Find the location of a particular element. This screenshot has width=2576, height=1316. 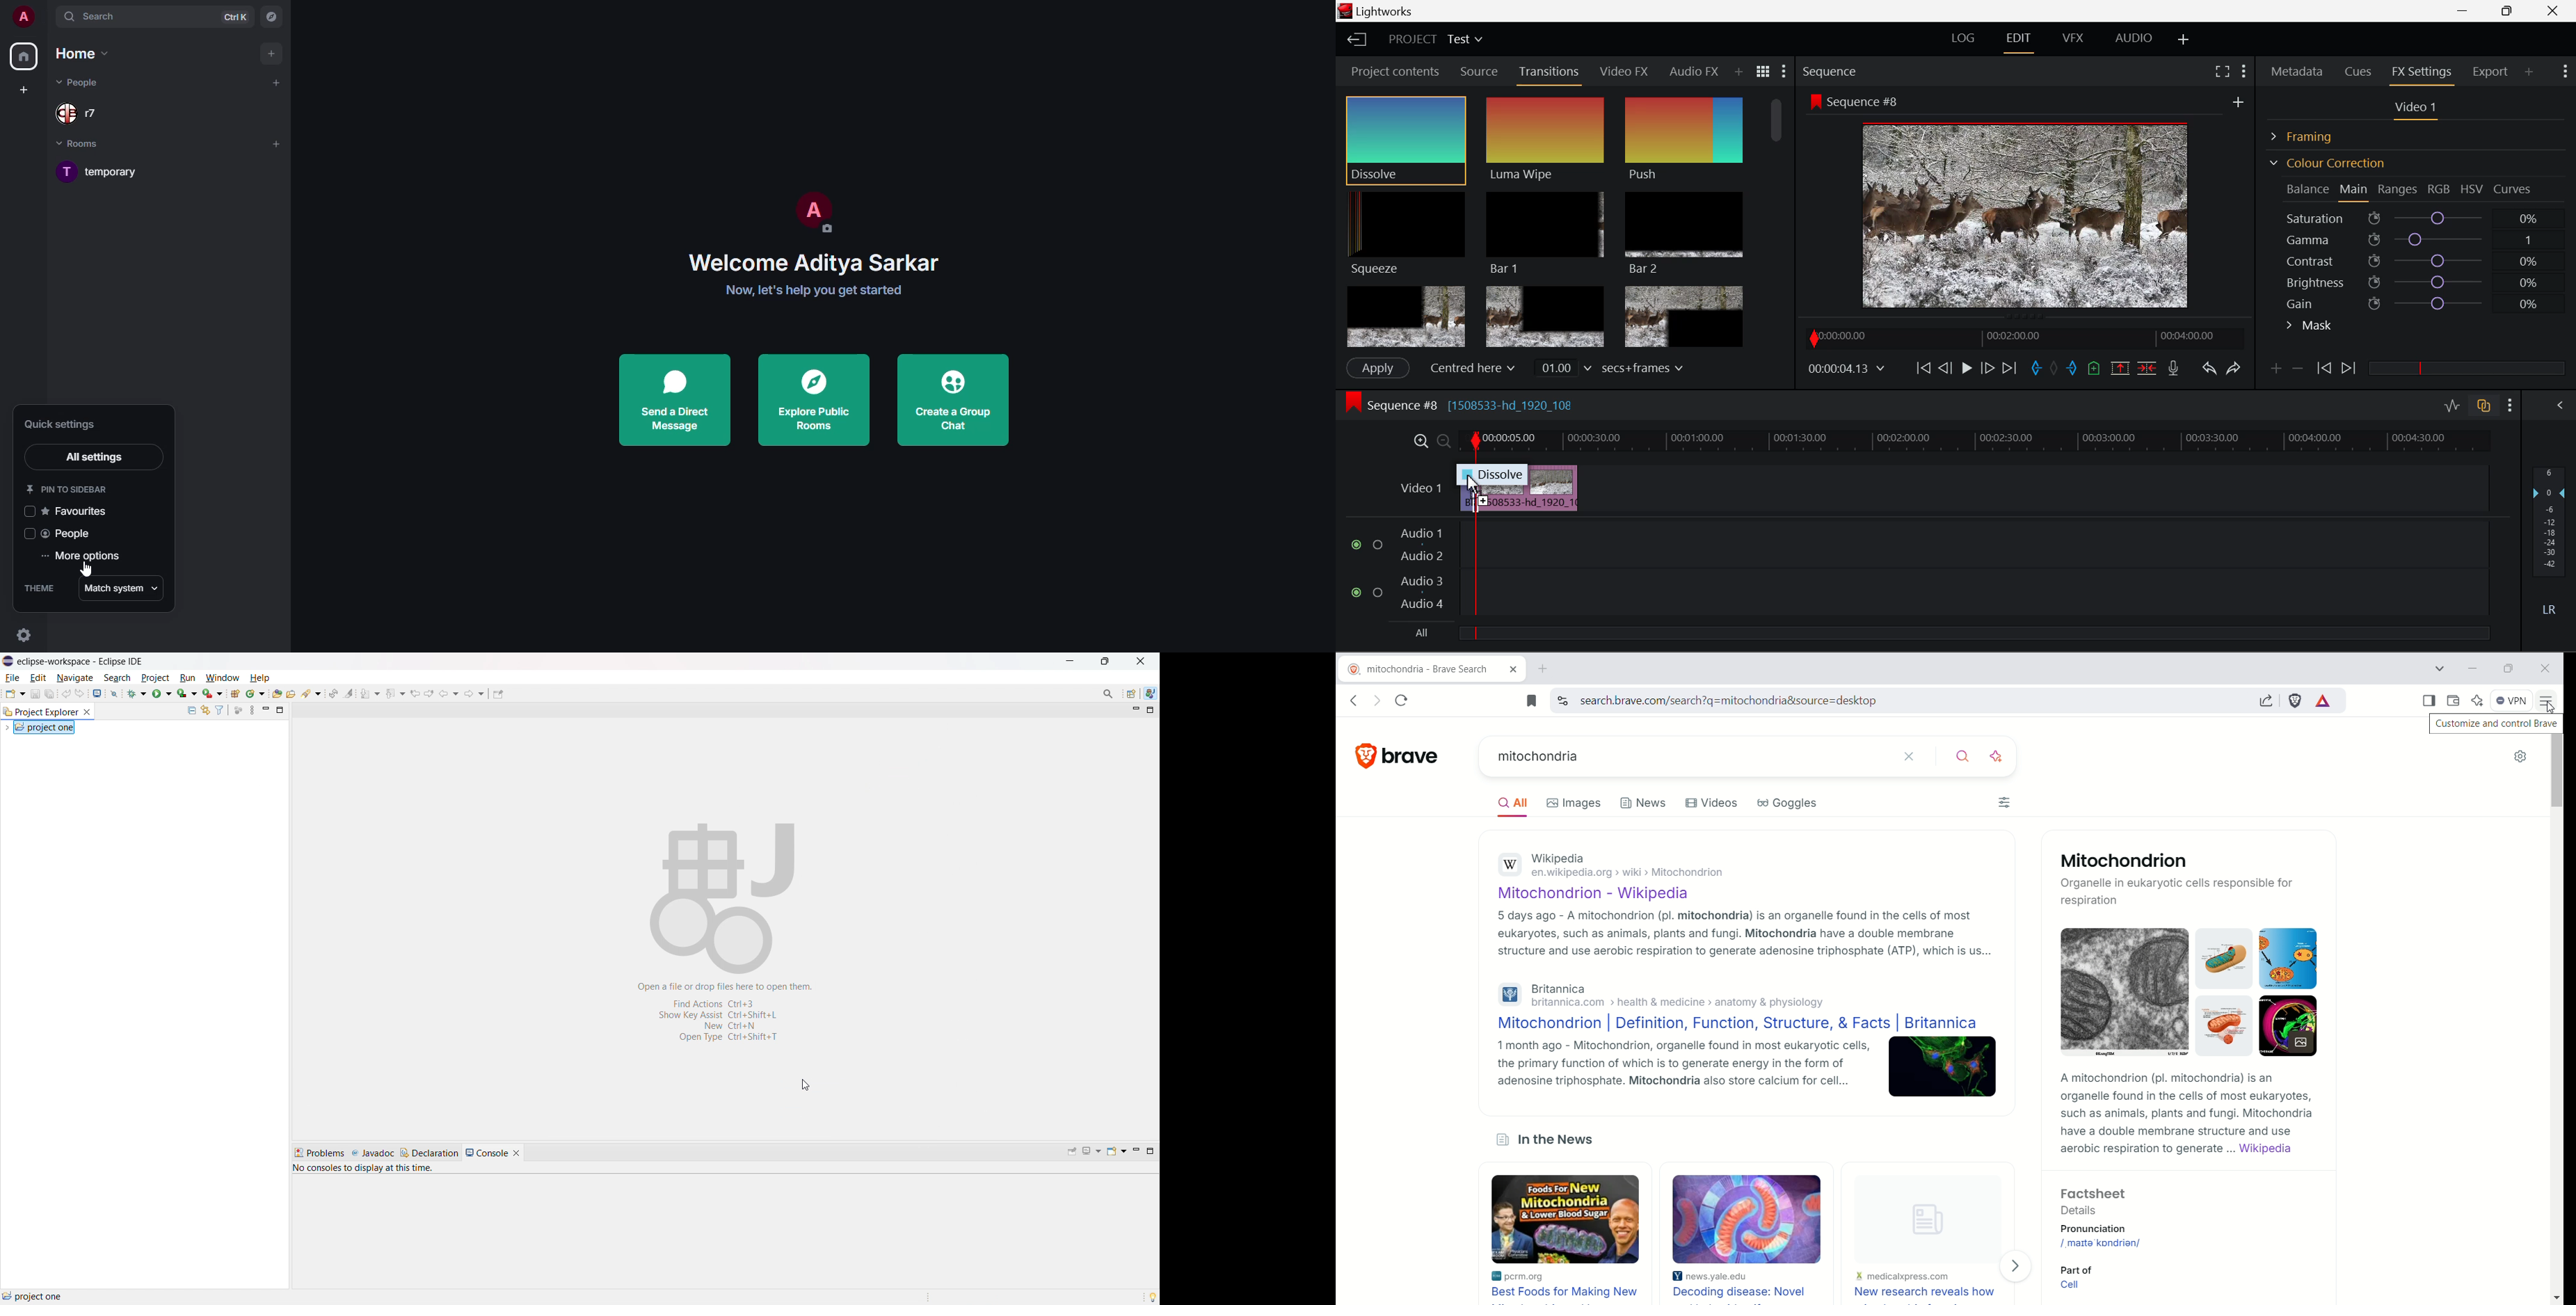

quick settings is located at coordinates (22, 635).